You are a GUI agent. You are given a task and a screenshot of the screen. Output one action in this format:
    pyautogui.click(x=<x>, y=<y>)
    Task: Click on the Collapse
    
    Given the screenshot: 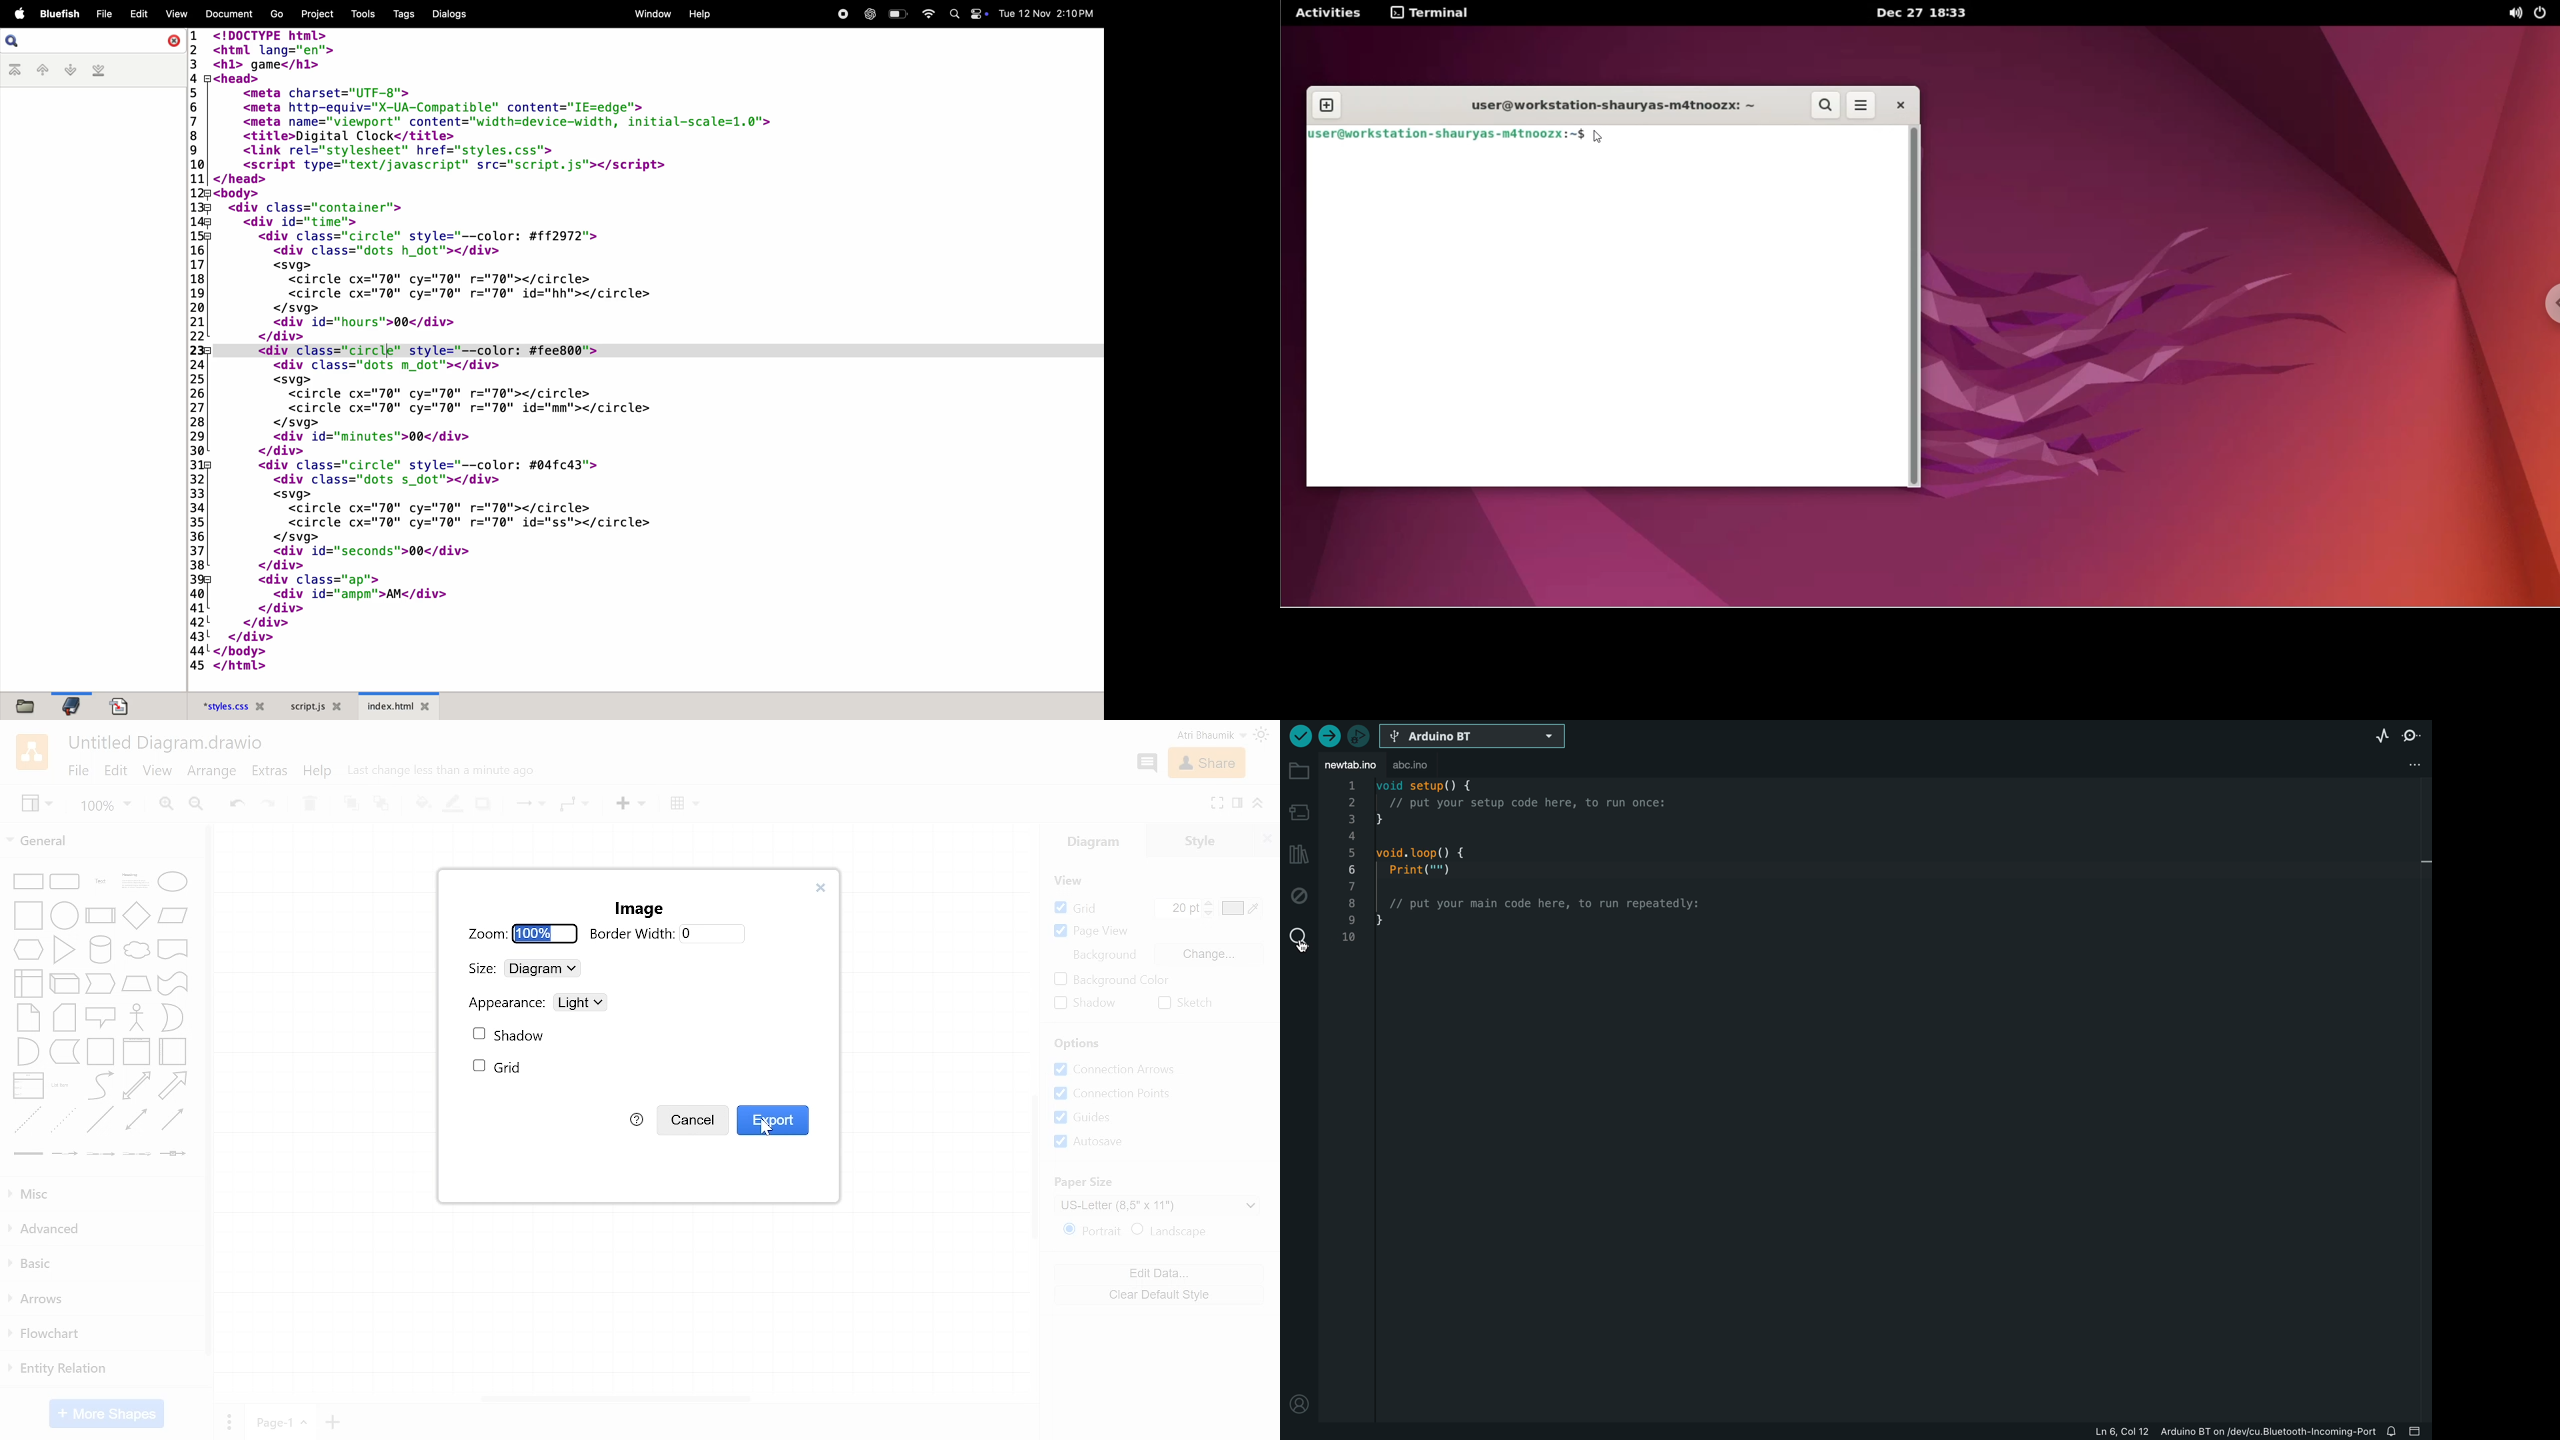 What is the action you would take?
    pyautogui.click(x=1258, y=804)
    